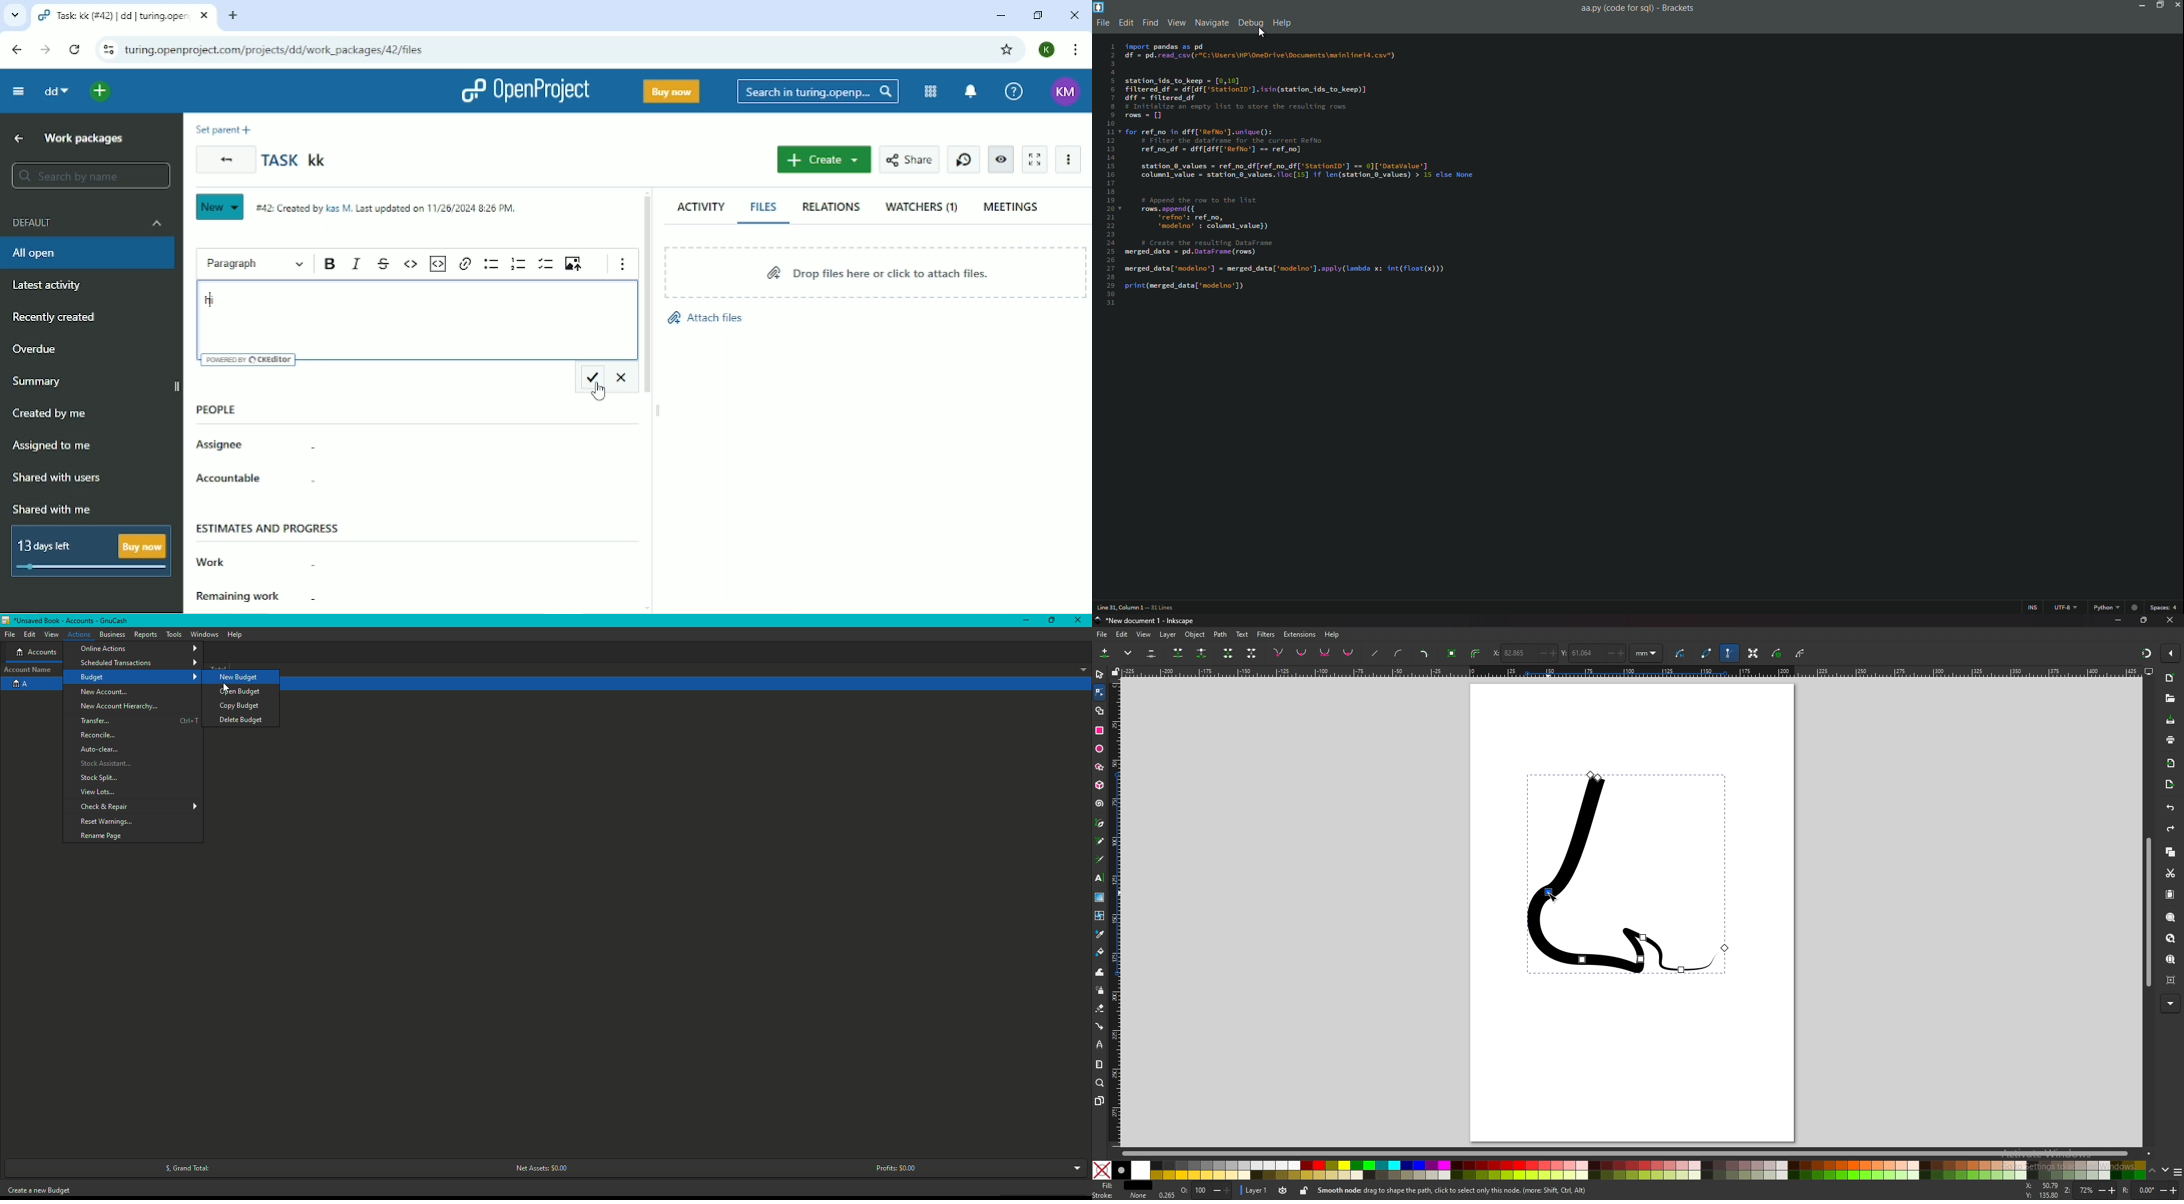 The image size is (2184, 1204). What do you see at coordinates (1305, 1191) in the screenshot?
I see `lock` at bounding box center [1305, 1191].